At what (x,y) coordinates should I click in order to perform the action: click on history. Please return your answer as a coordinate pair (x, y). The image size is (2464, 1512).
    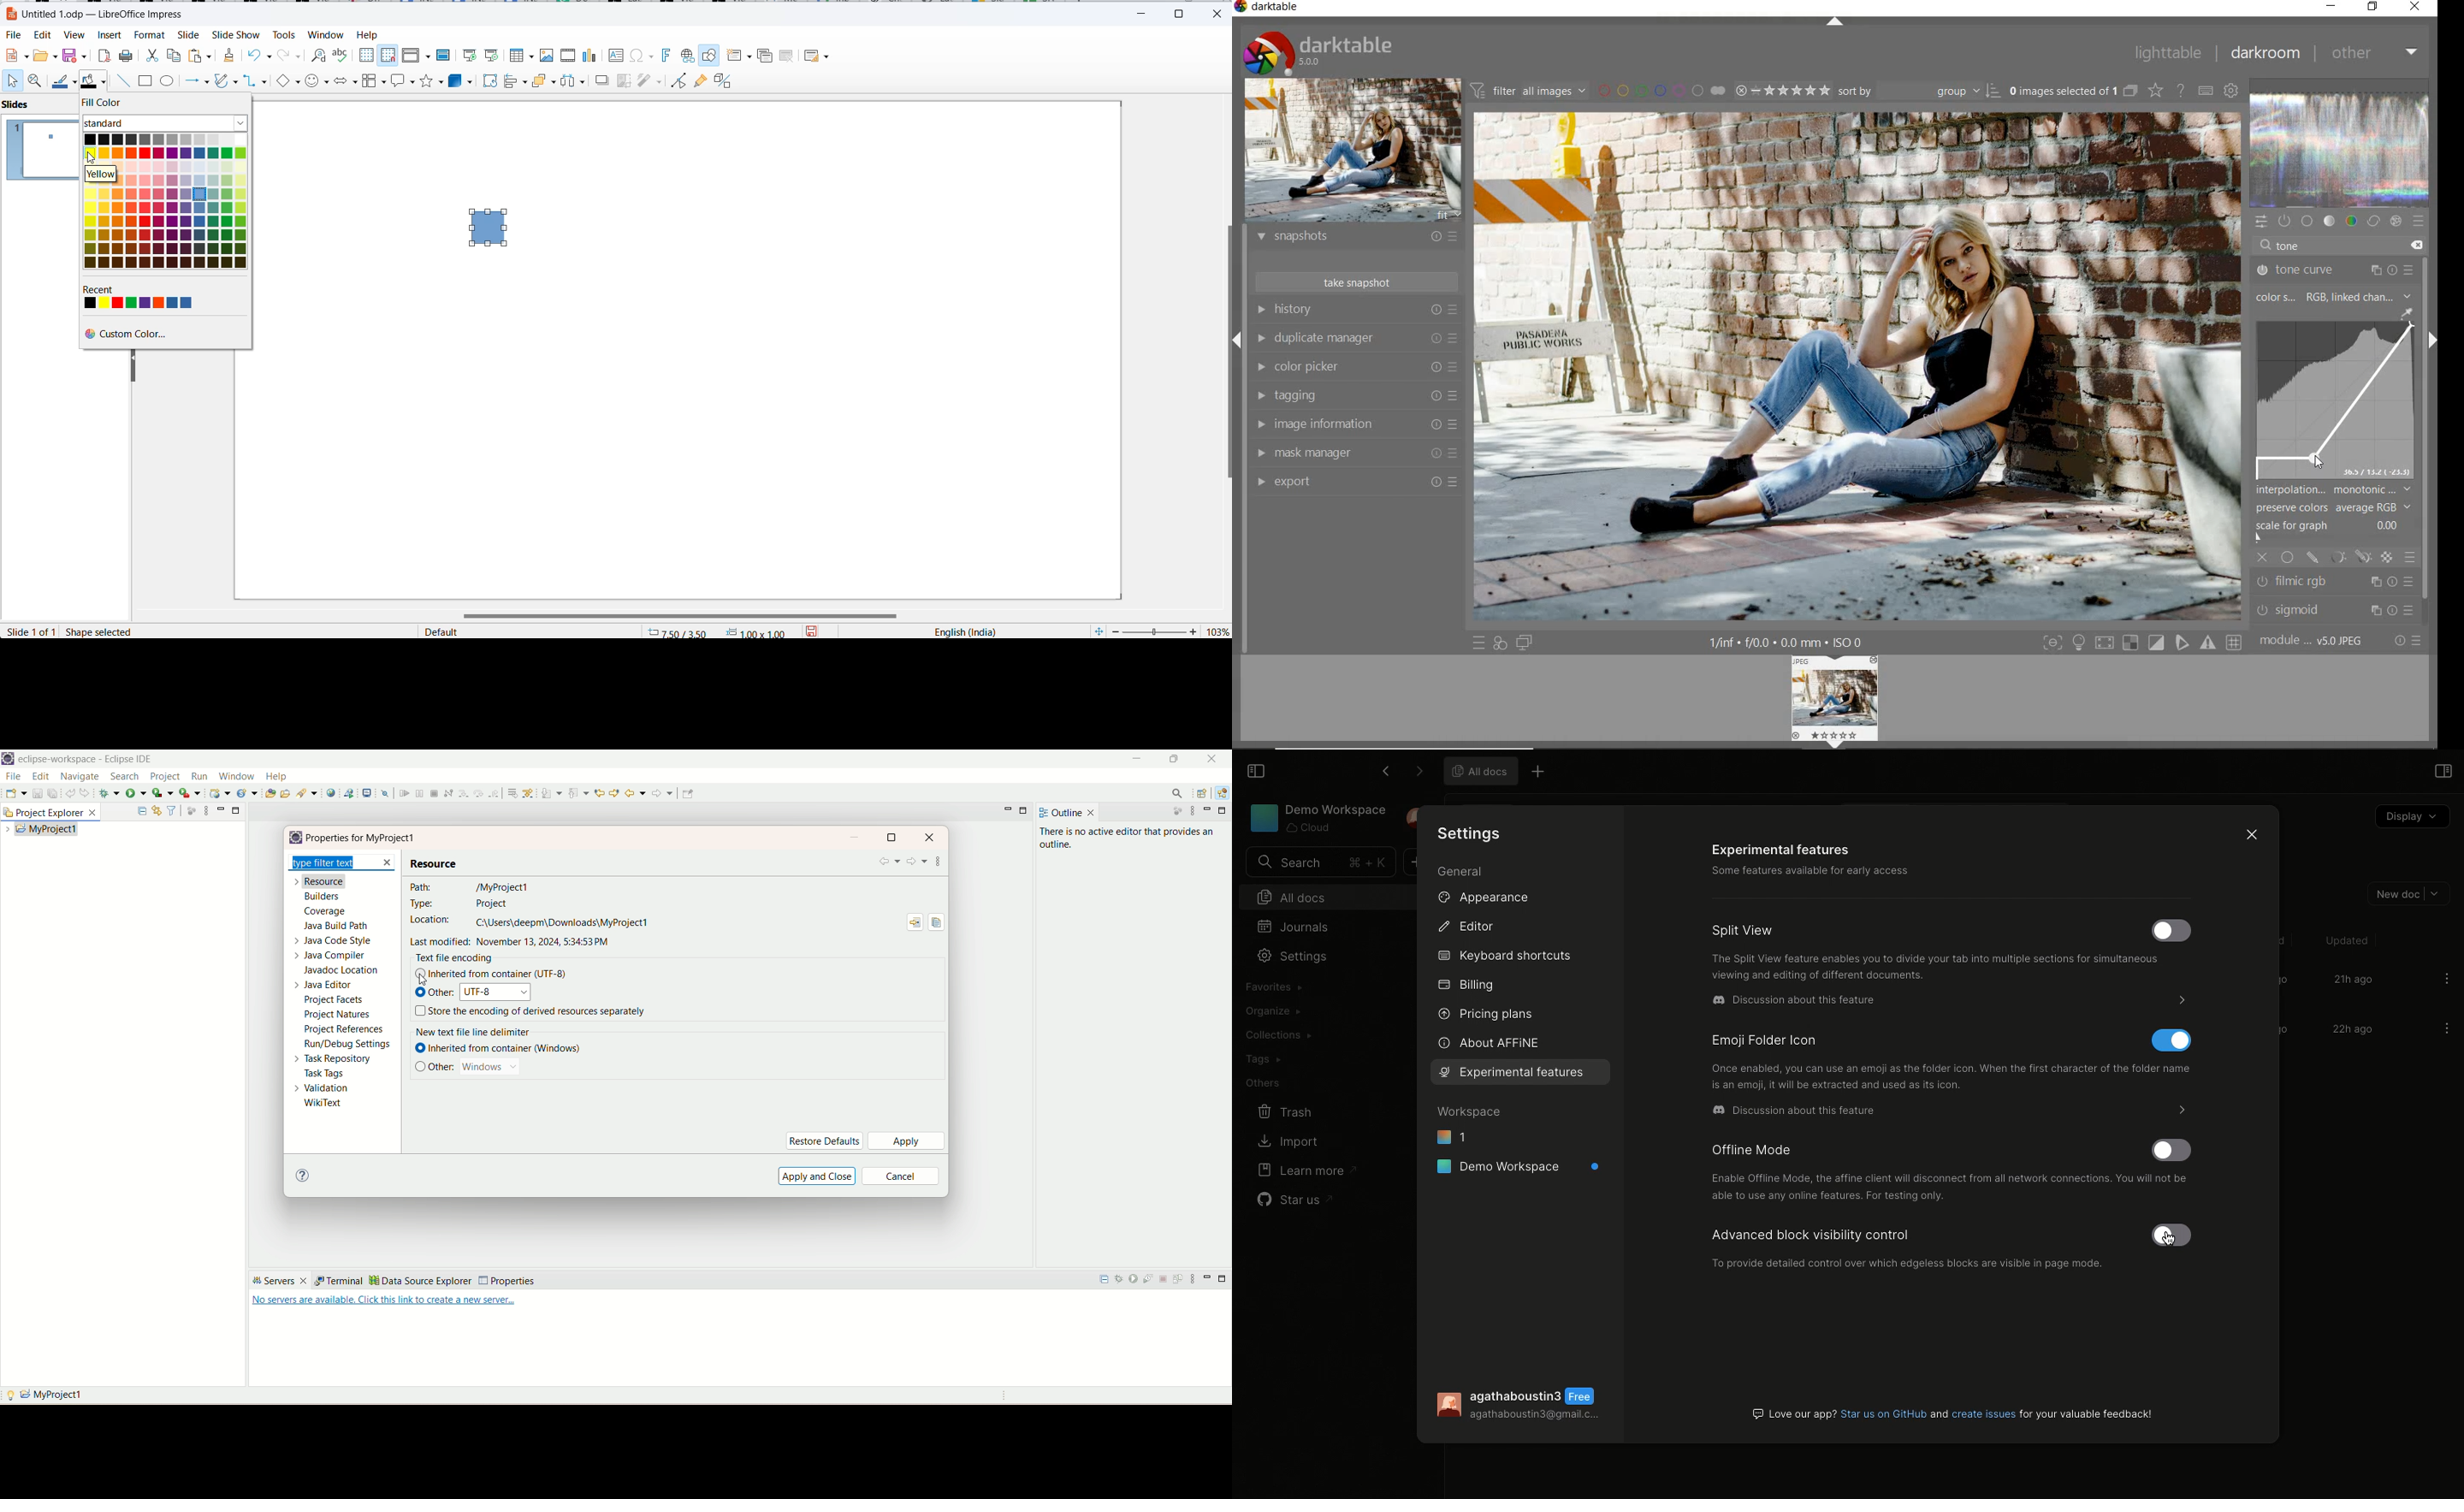
    Looking at the image, I should click on (1356, 312).